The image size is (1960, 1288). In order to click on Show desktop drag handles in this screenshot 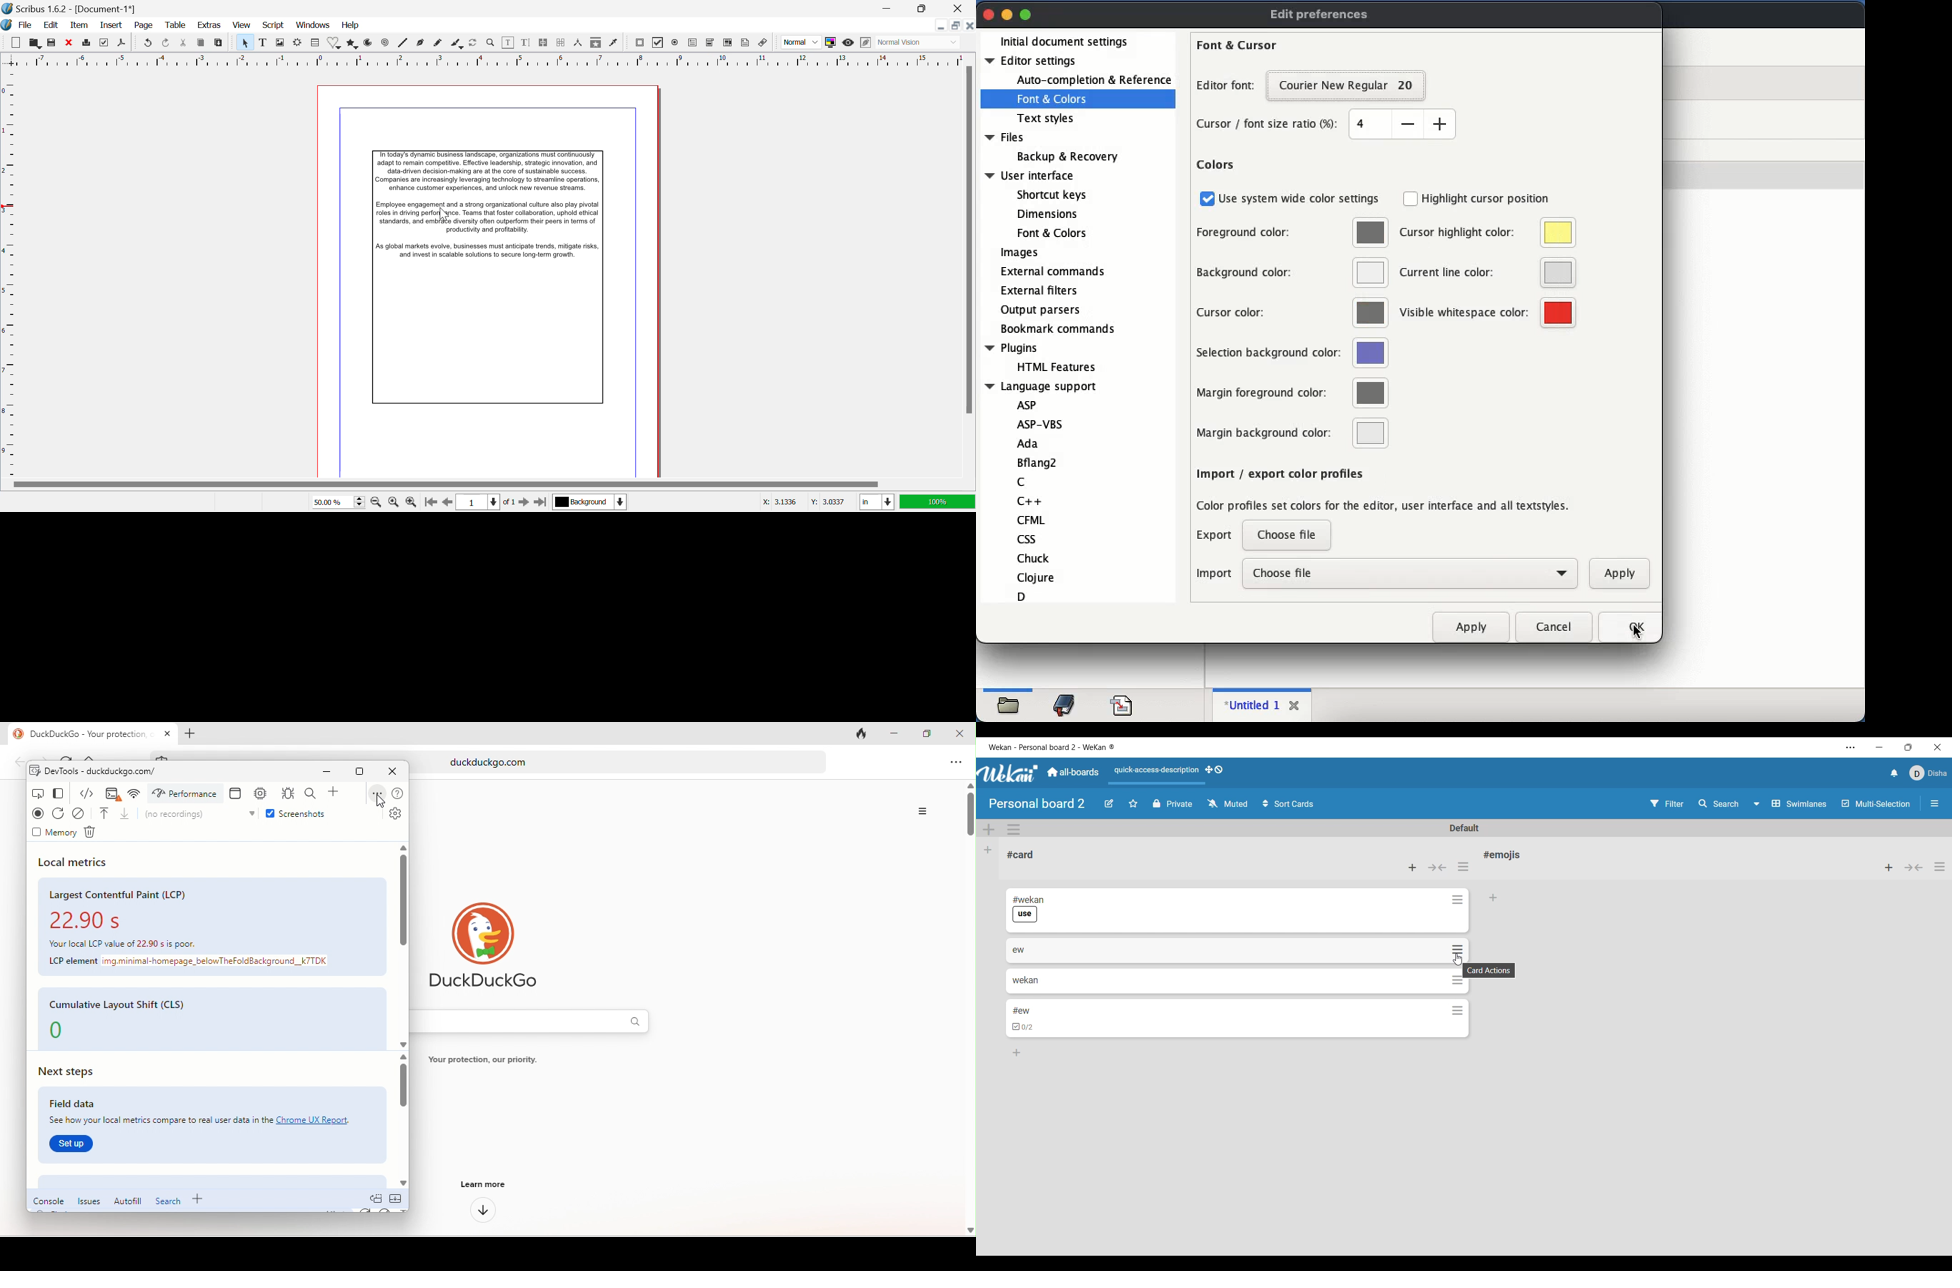, I will do `click(1214, 769)`.